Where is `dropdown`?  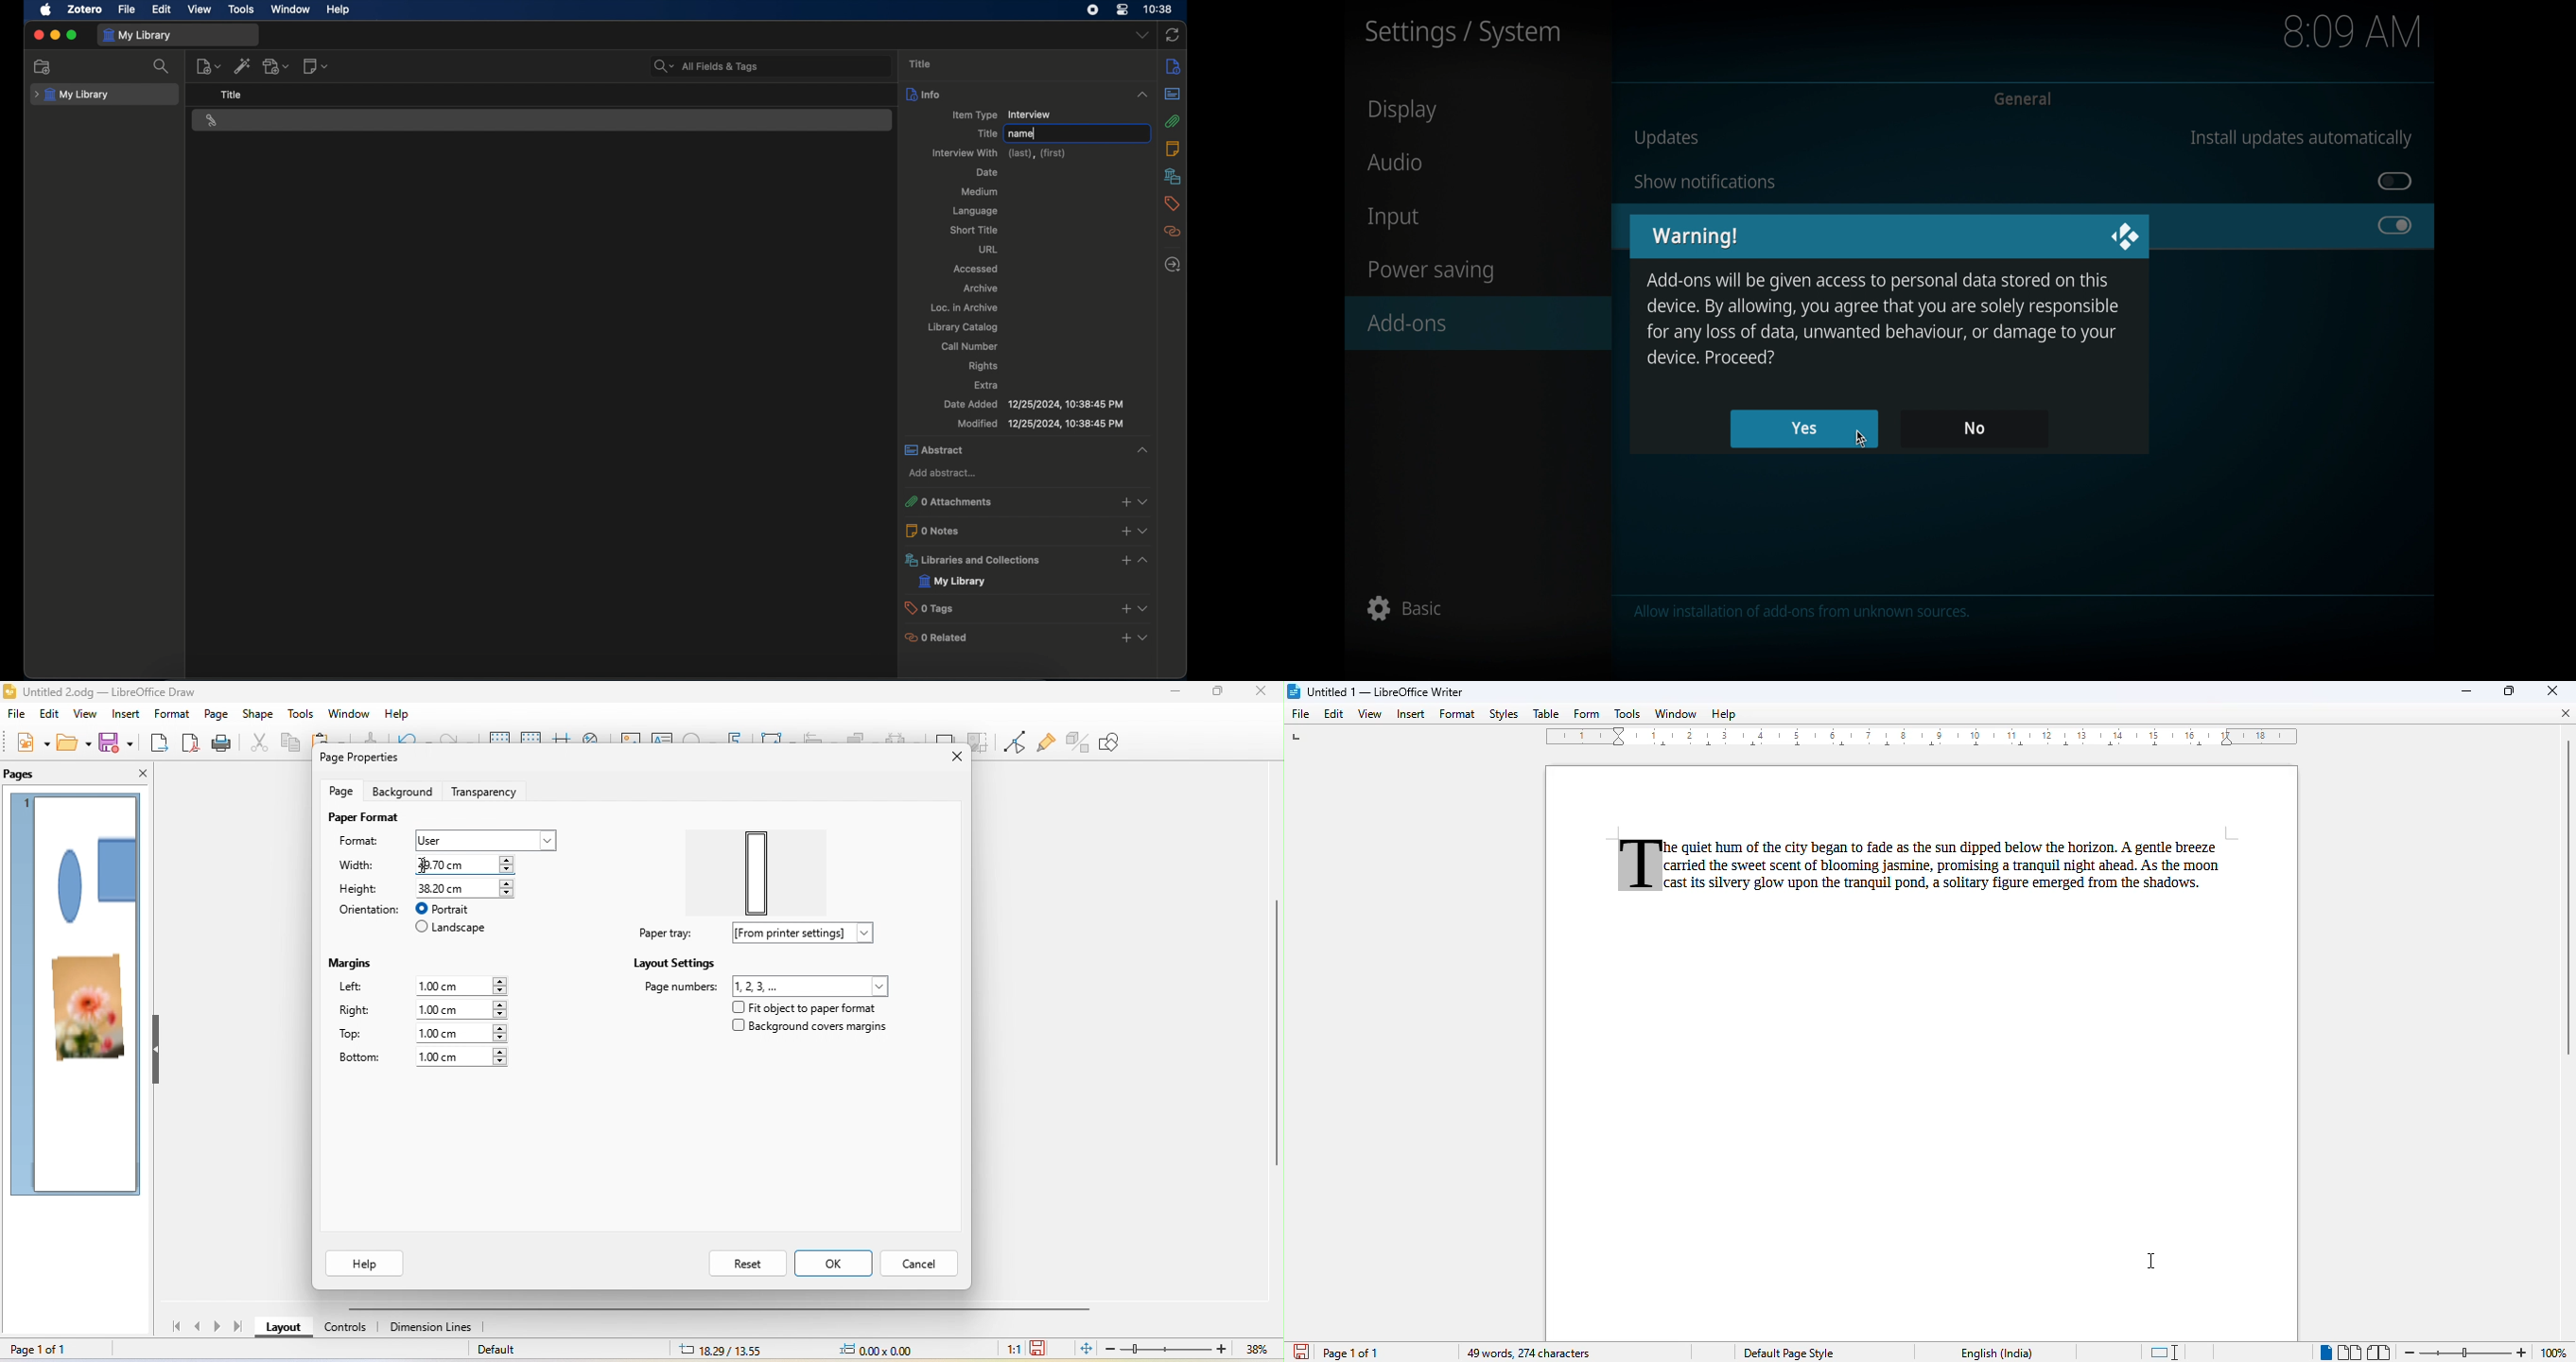 dropdown is located at coordinates (1143, 35).